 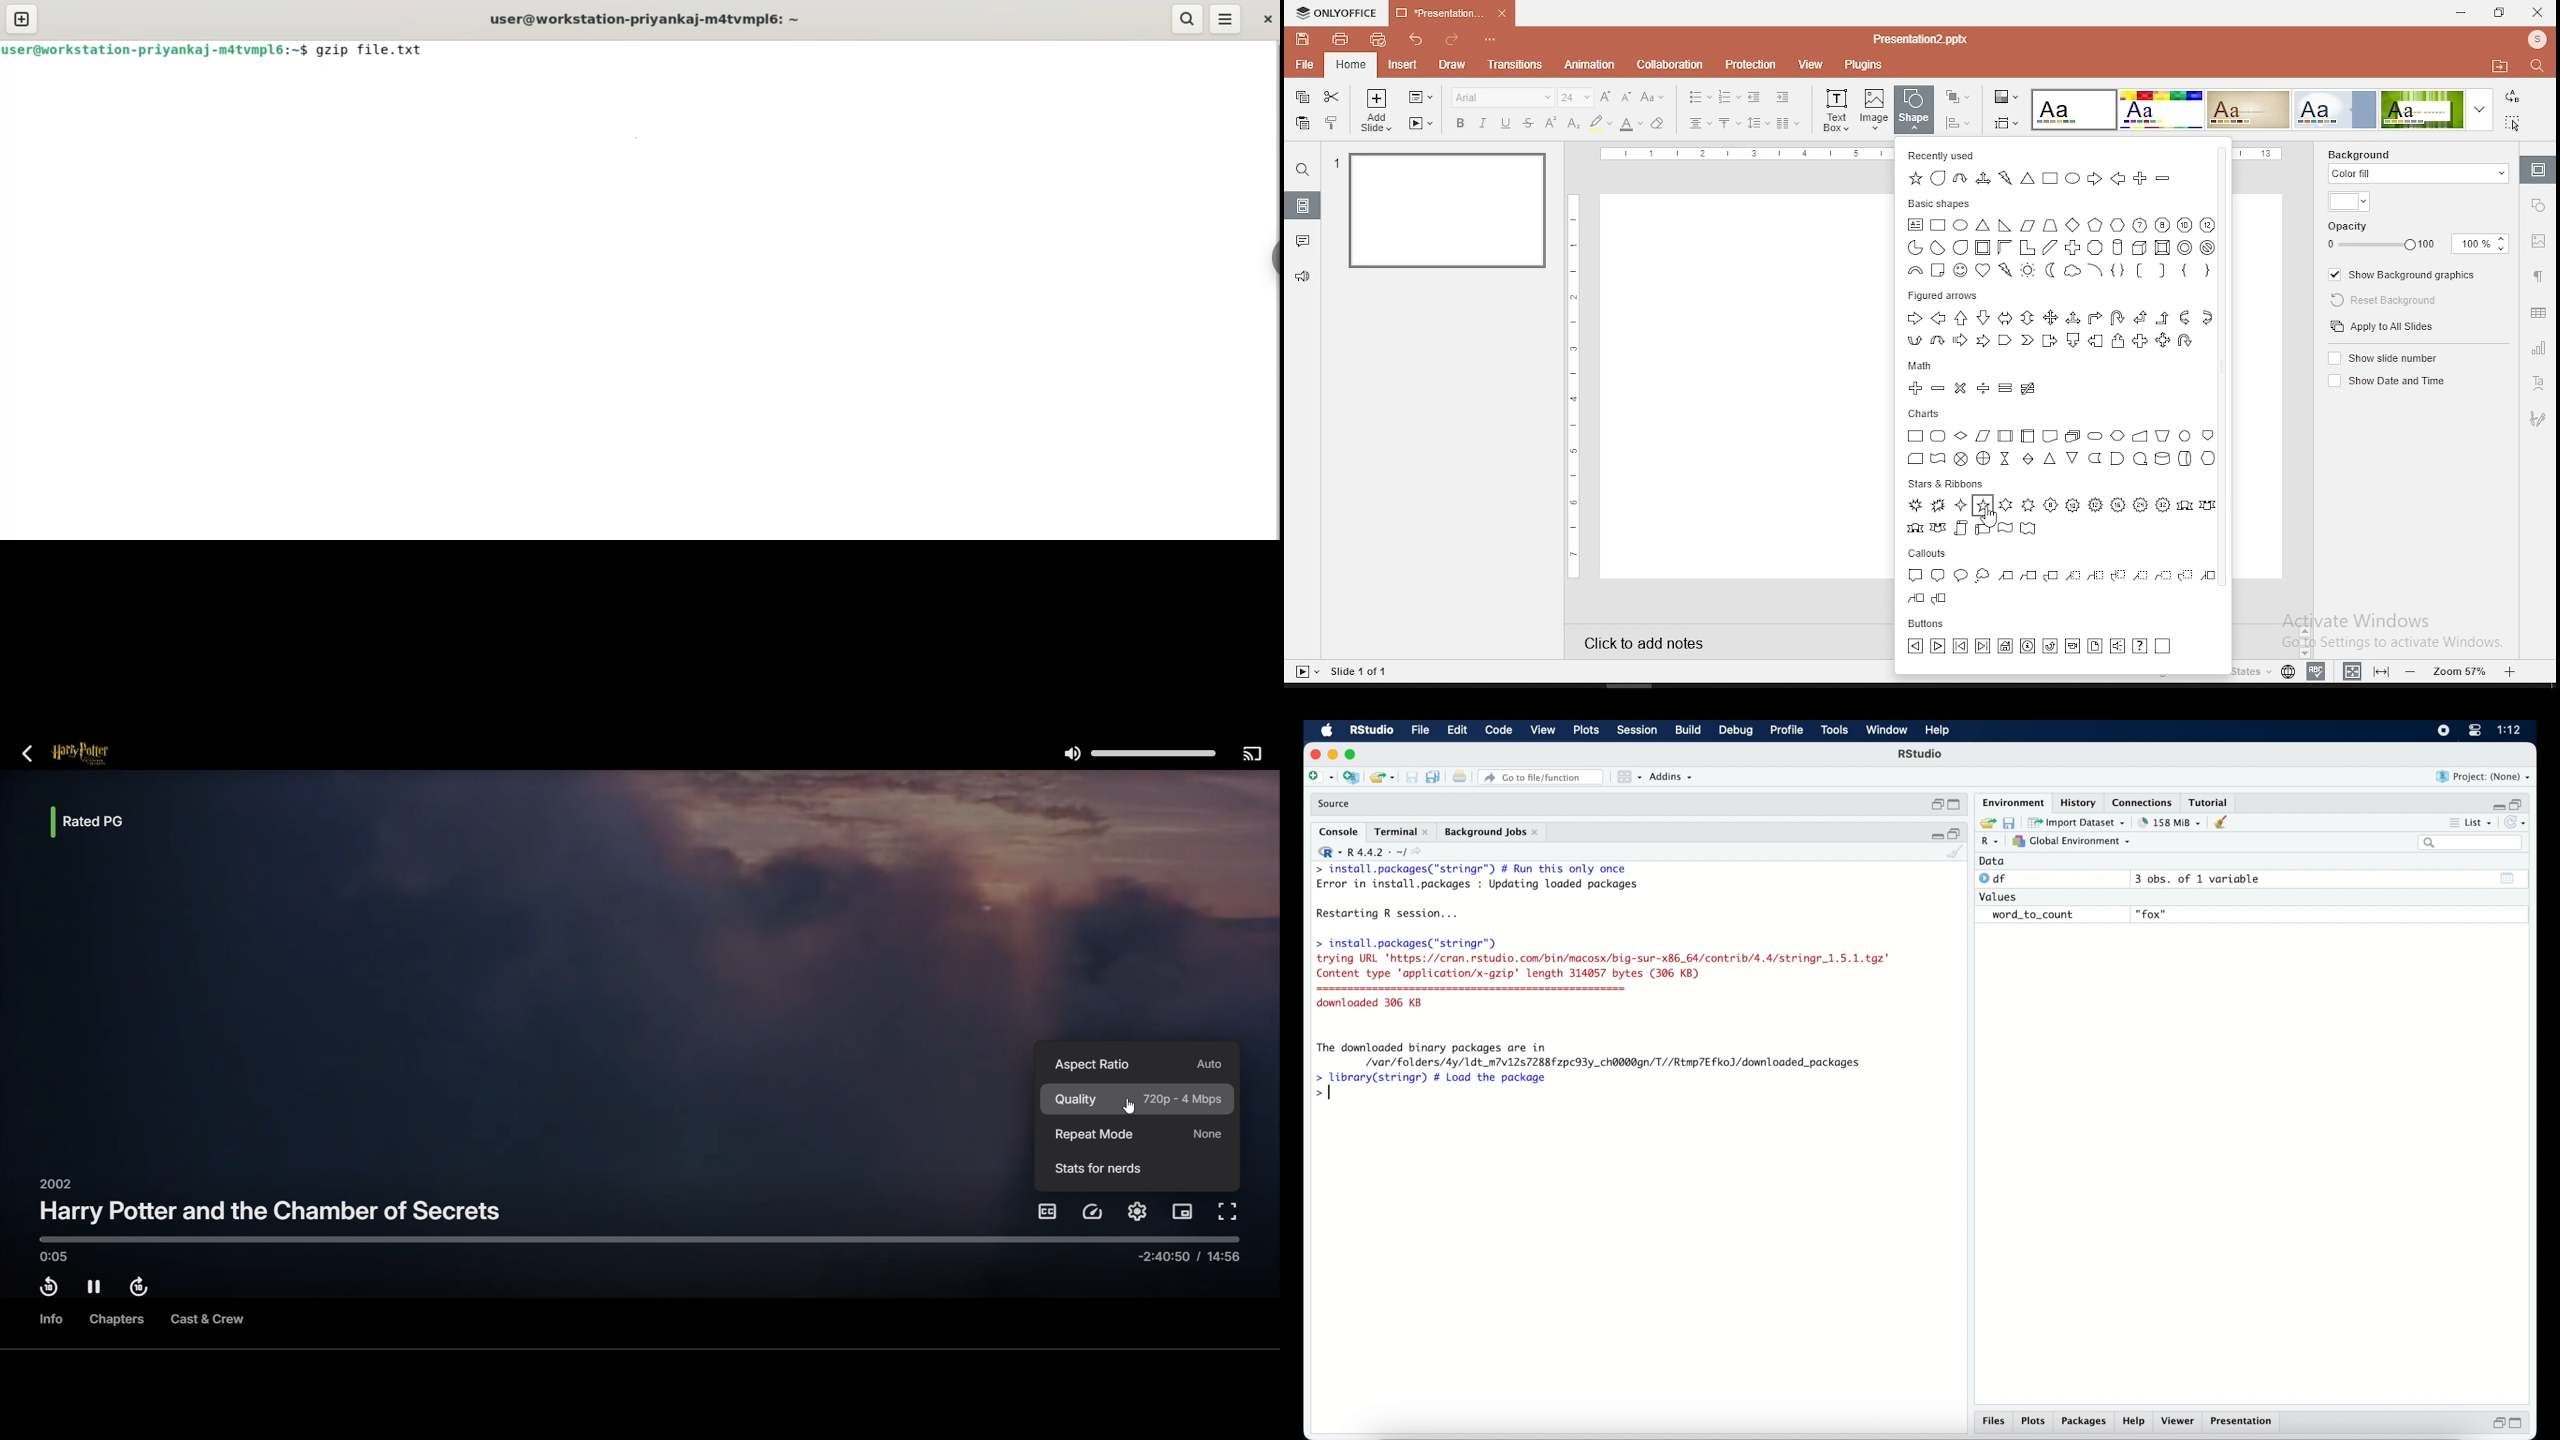 What do you see at coordinates (1700, 124) in the screenshot?
I see `horizontal alignment` at bounding box center [1700, 124].